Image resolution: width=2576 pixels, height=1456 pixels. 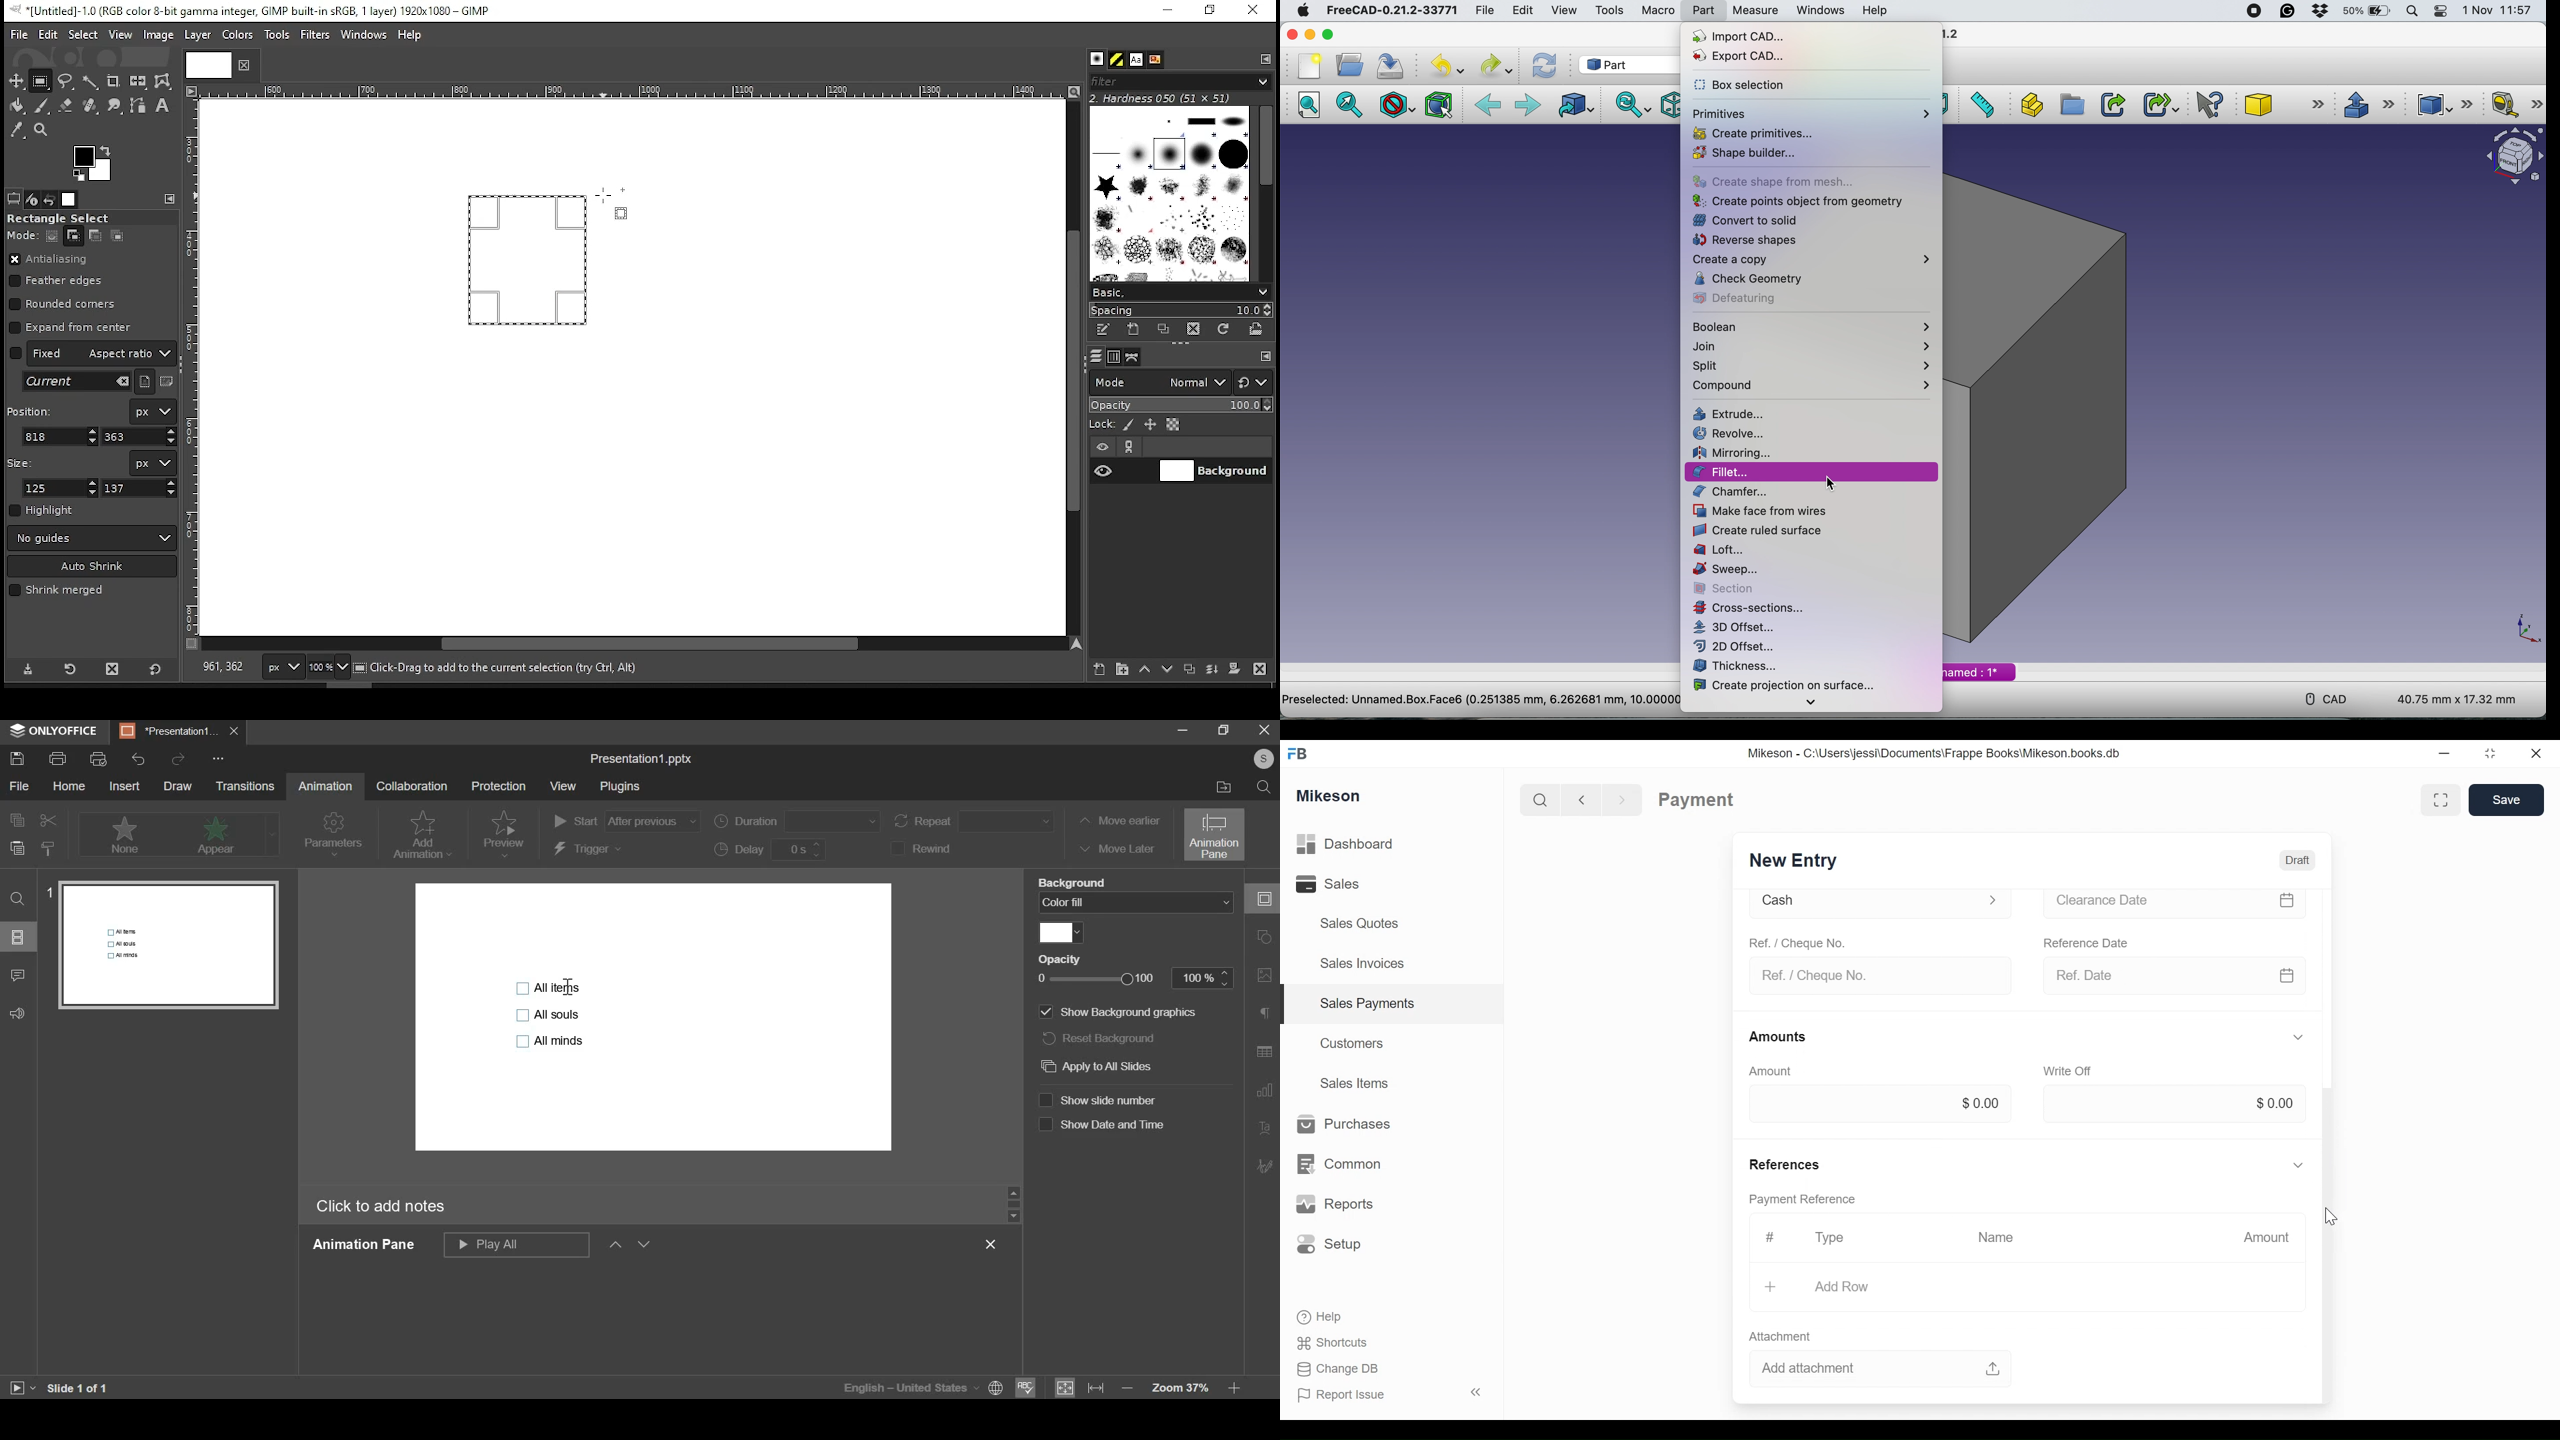 What do you see at coordinates (1168, 671) in the screenshot?
I see `move layer one step down` at bounding box center [1168, 671].